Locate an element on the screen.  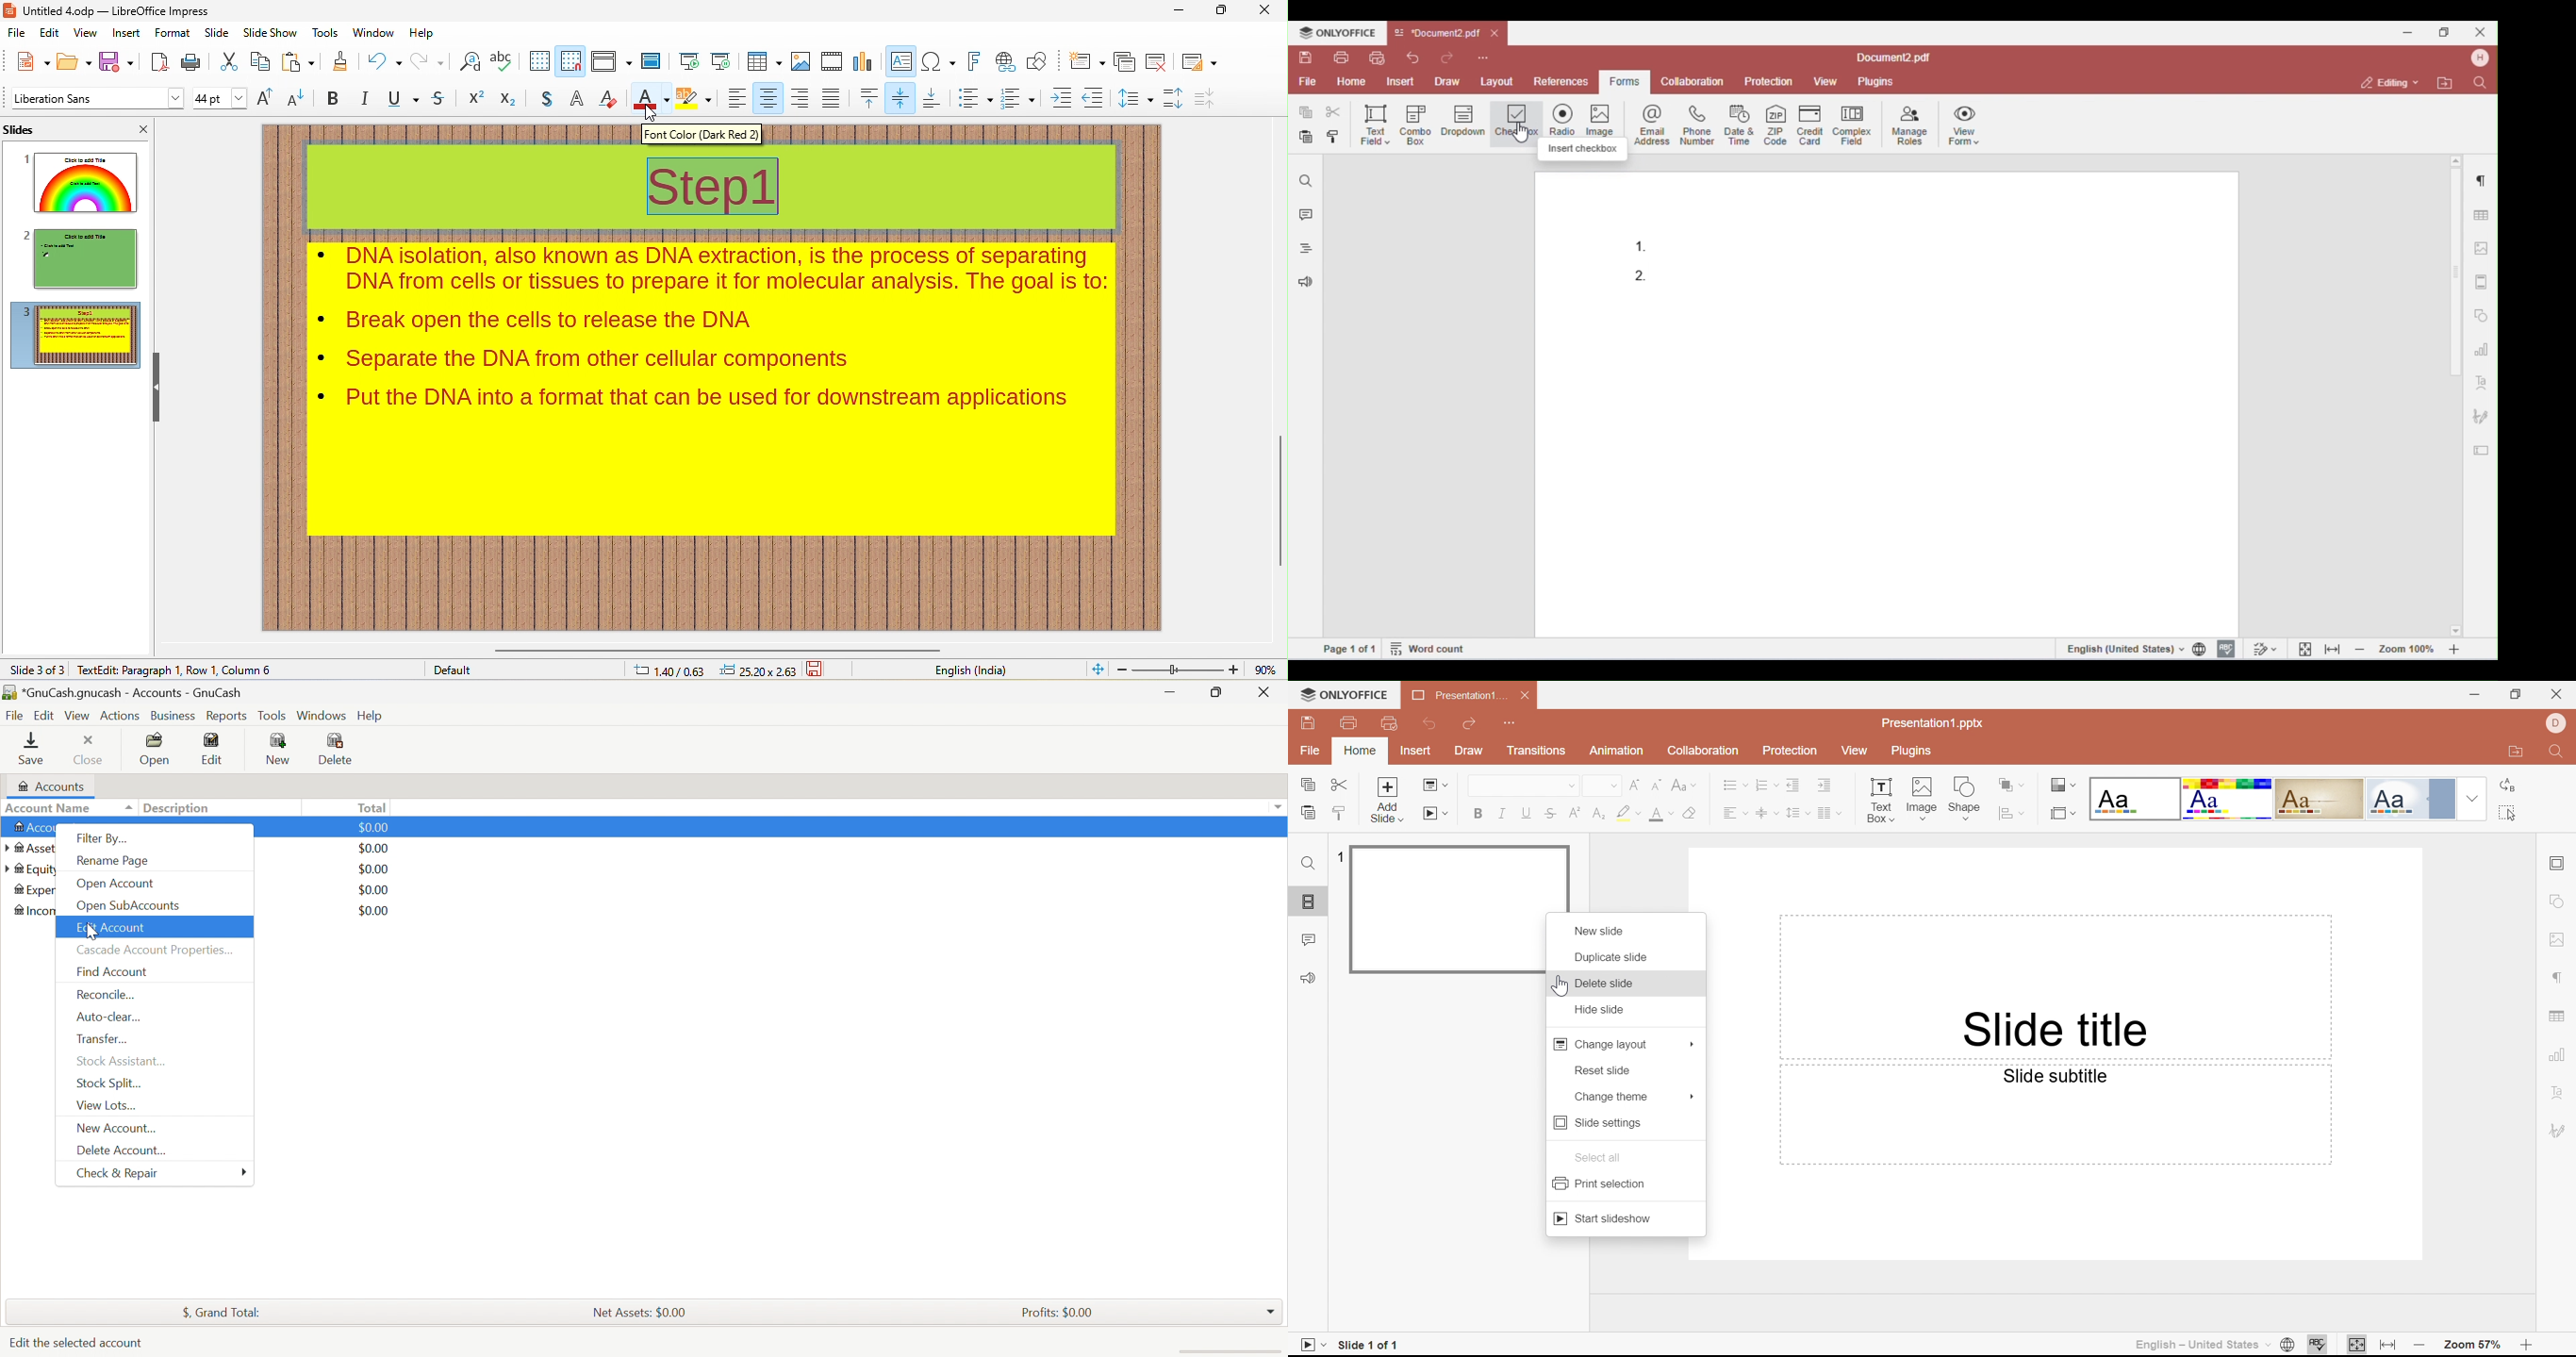
Transitions is located at coordinates (1536, 750).